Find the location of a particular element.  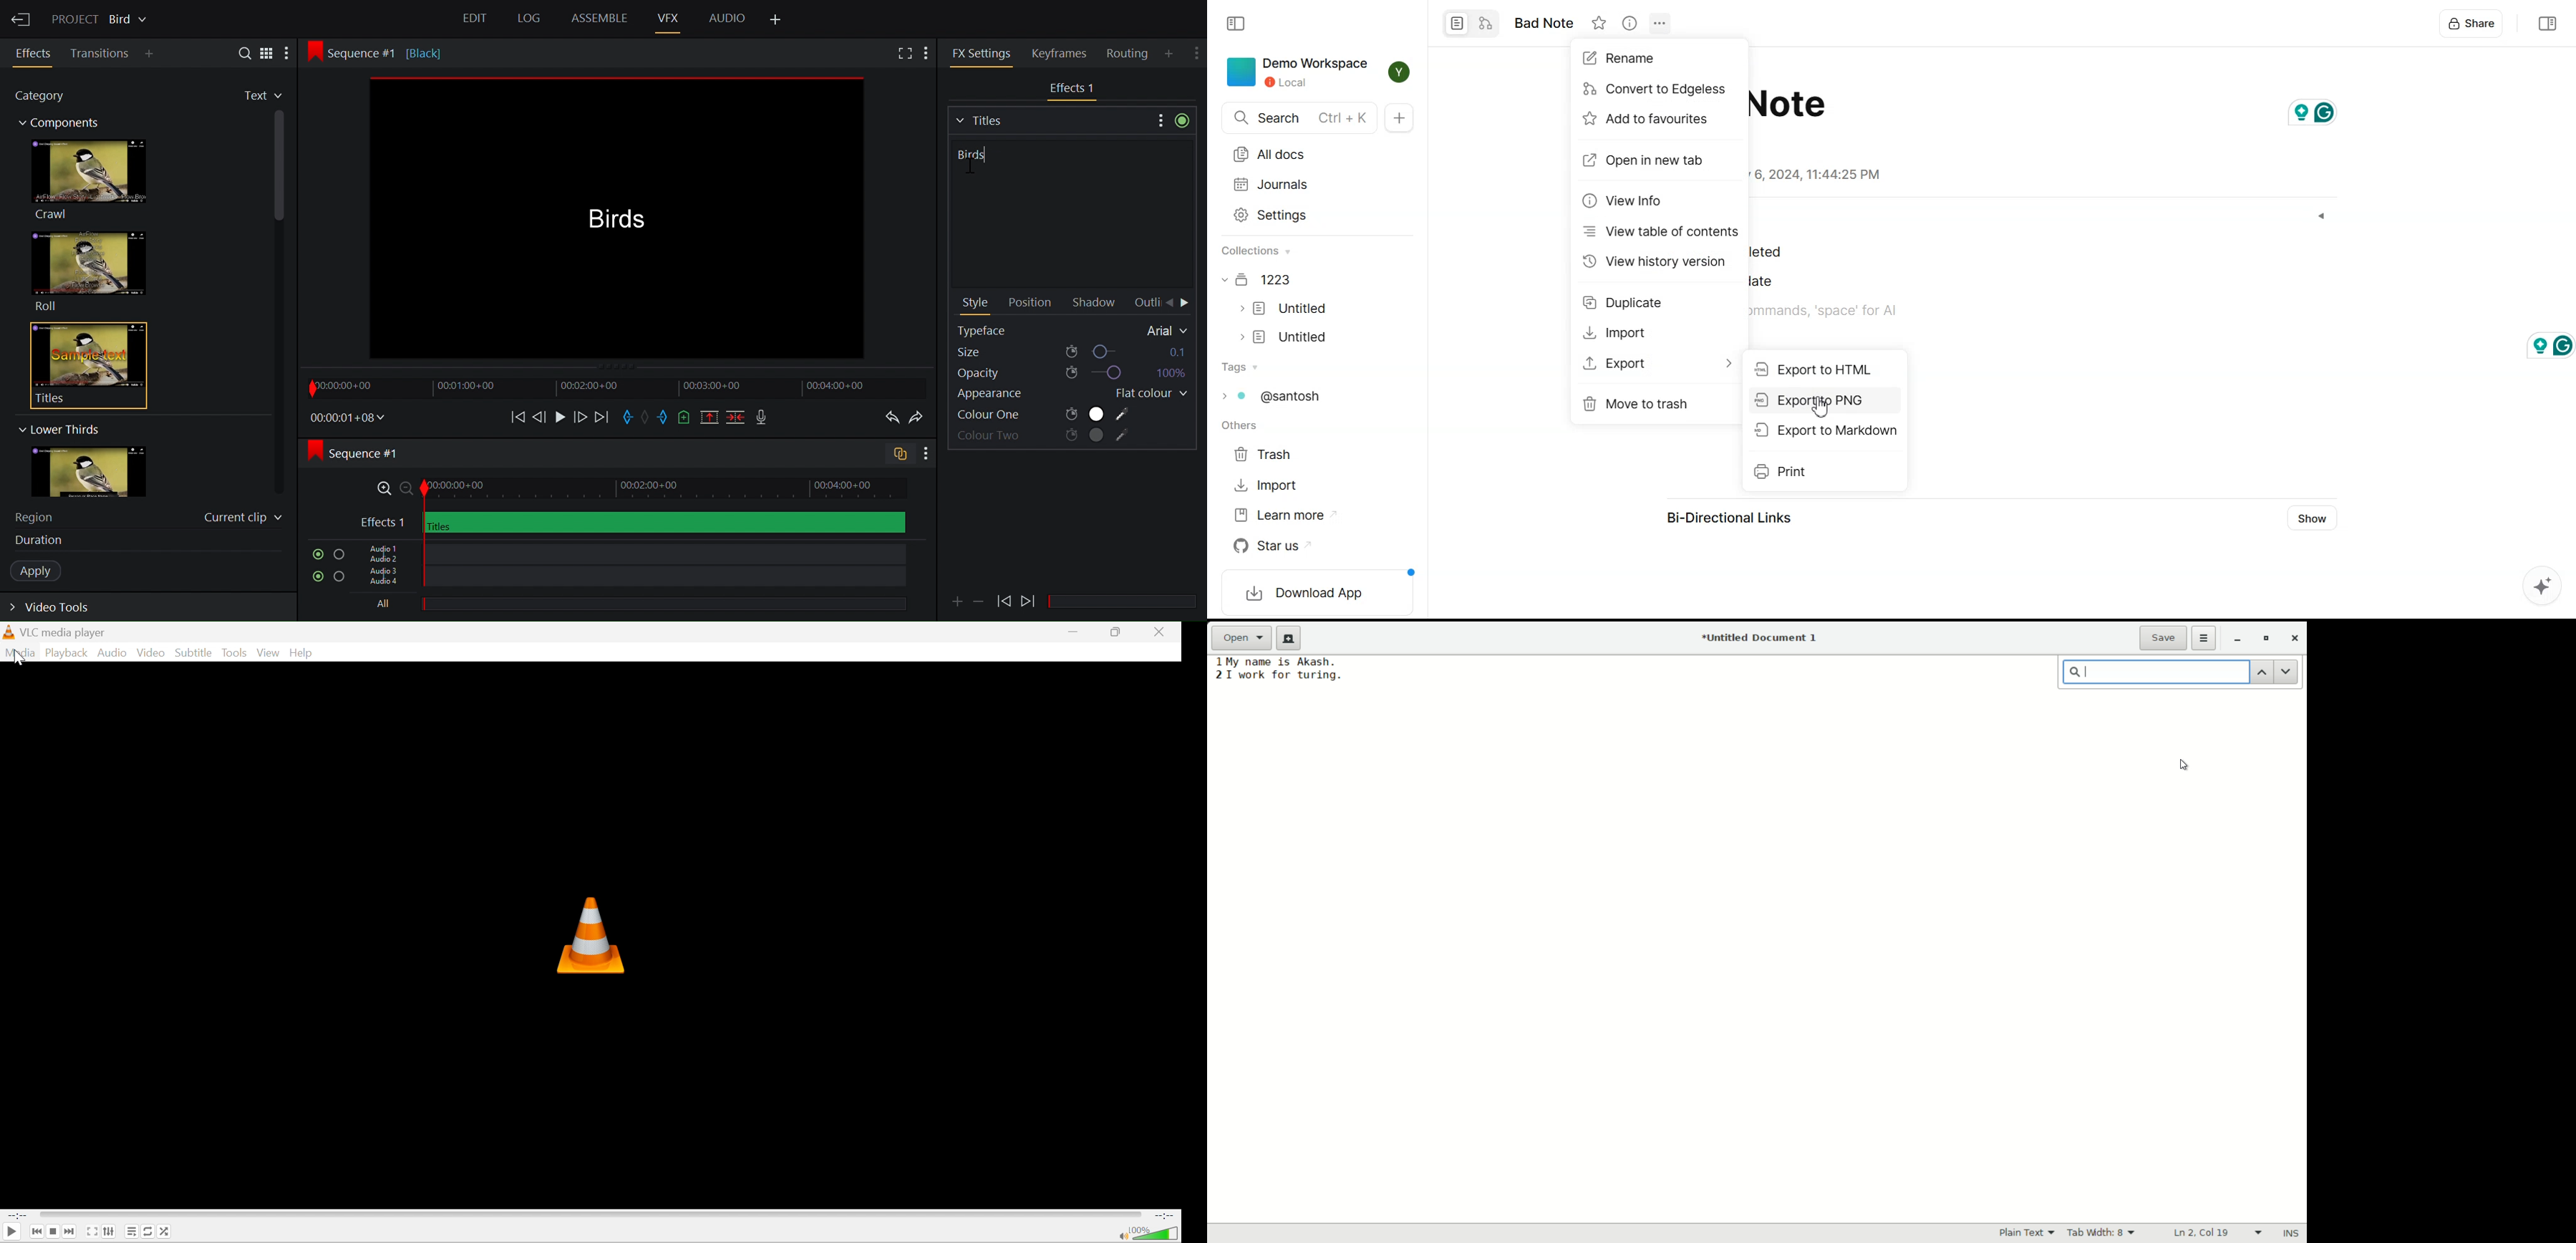

Learn more is located at coordinates (1284, 516).